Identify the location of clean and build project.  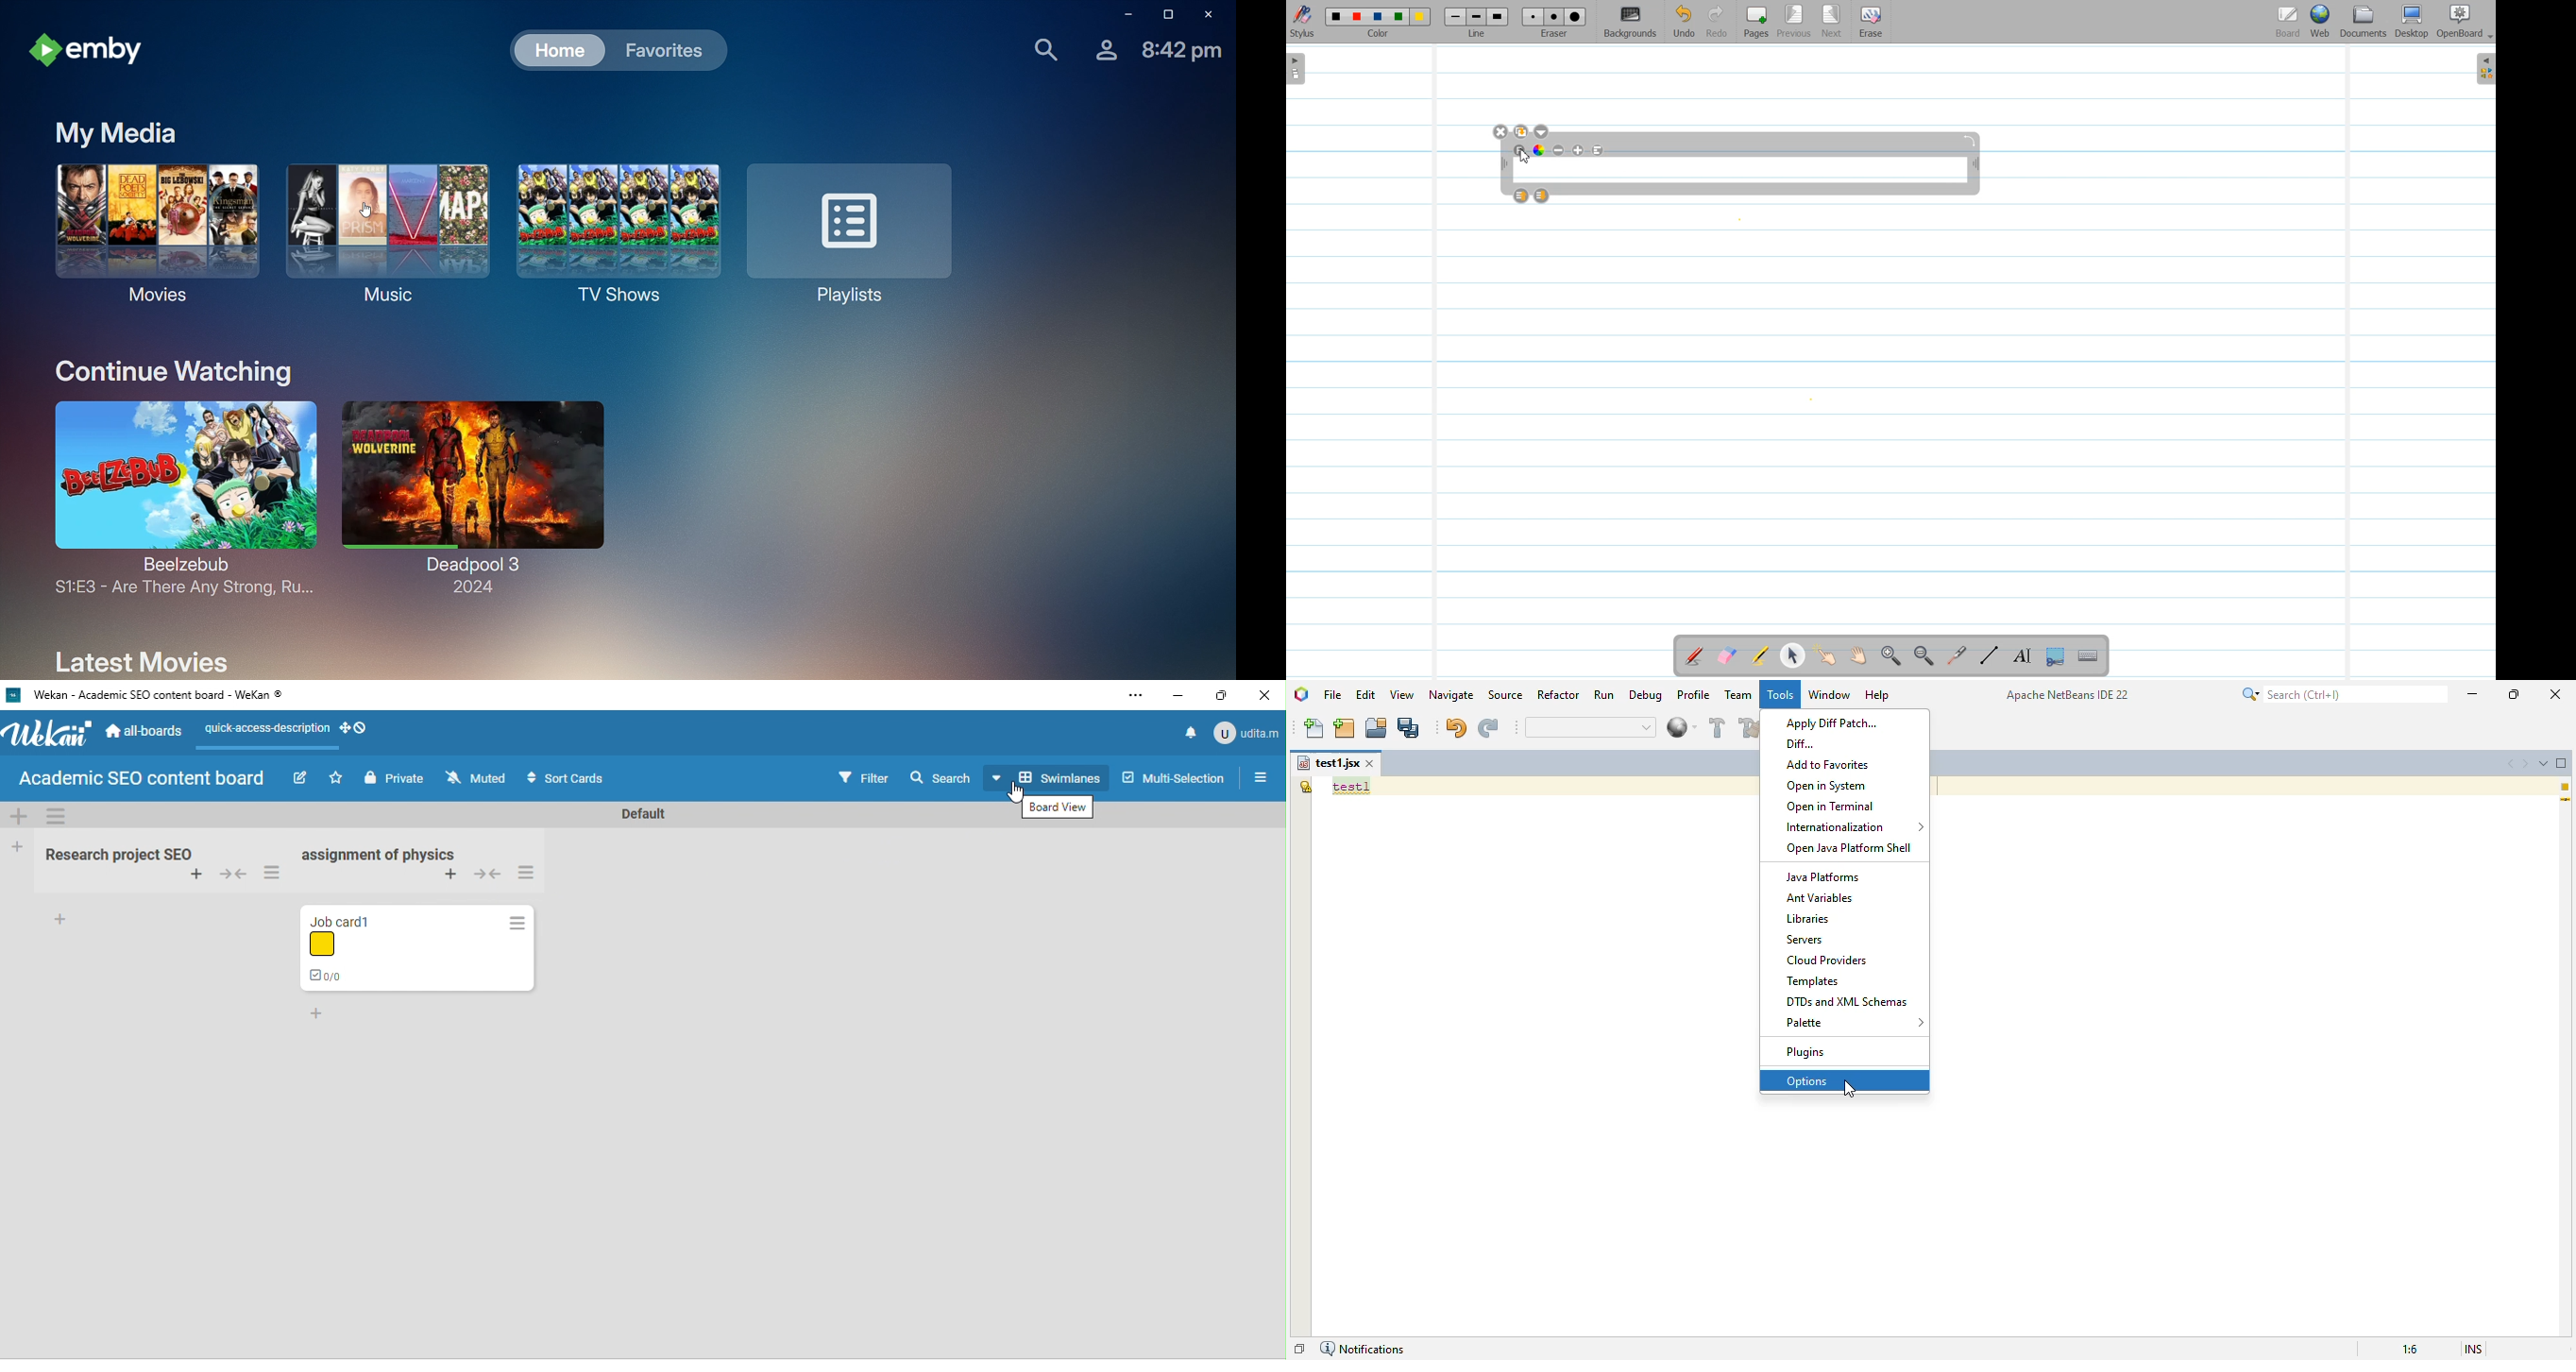
(1750, 727).